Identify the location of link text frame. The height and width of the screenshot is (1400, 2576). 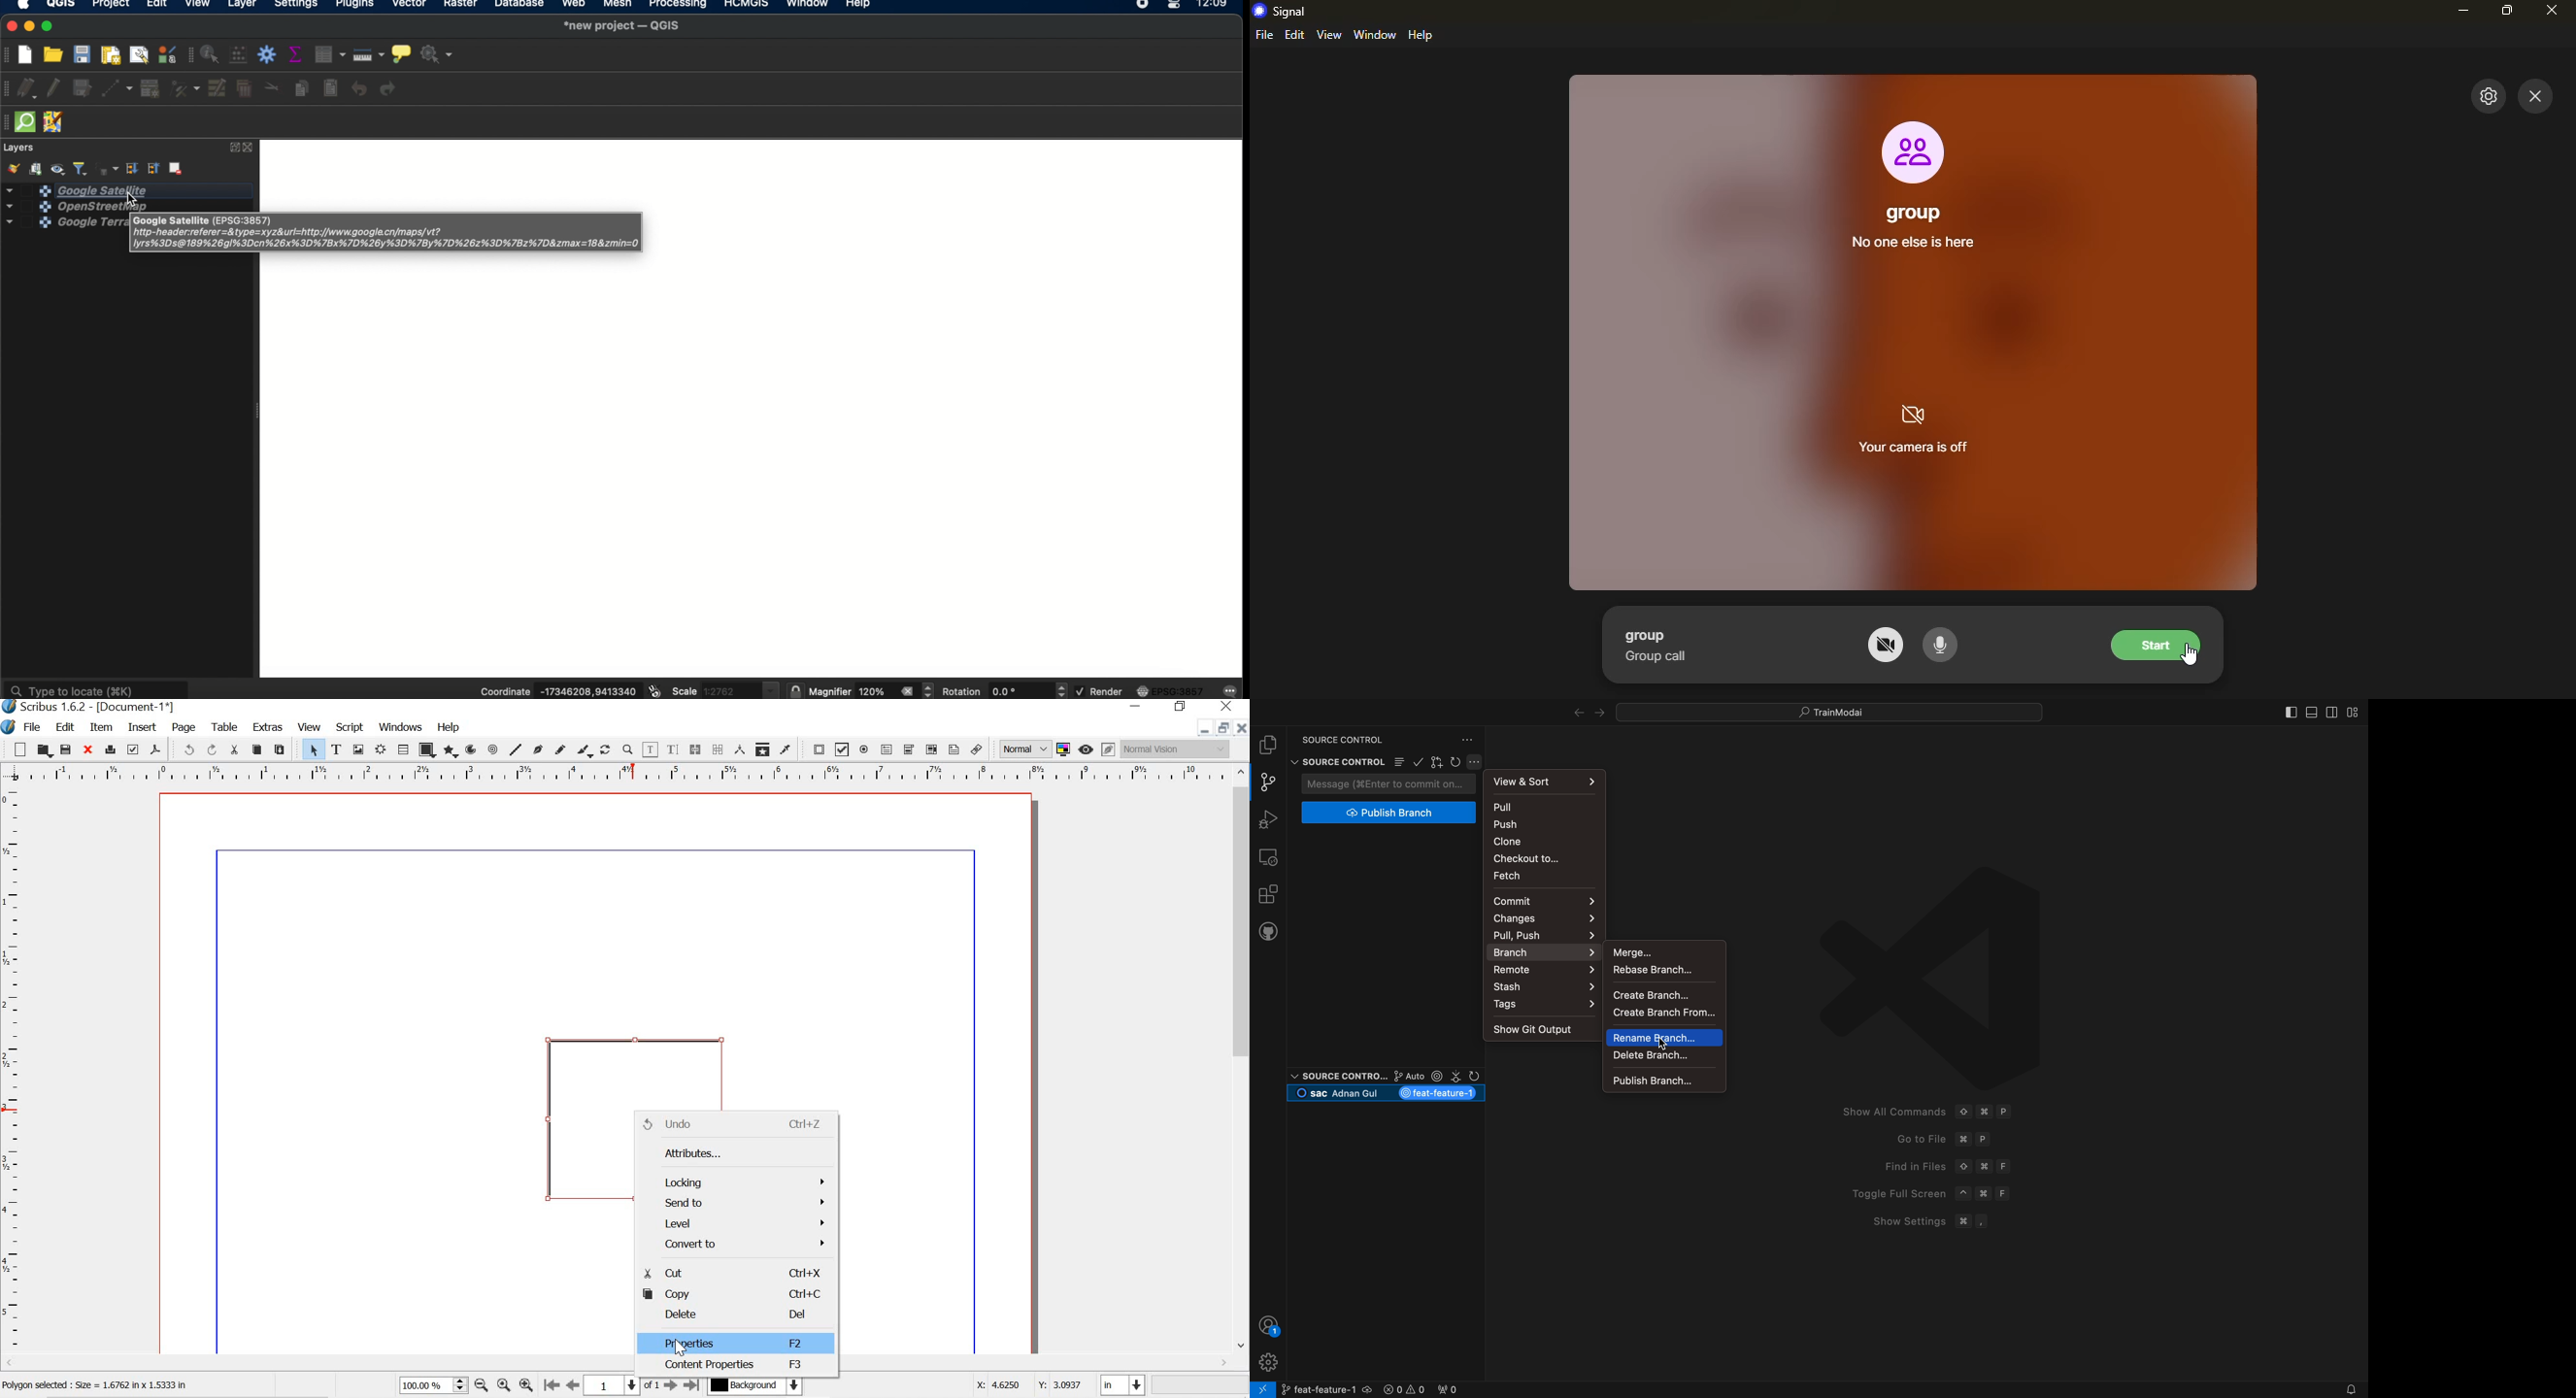
(695, 749).